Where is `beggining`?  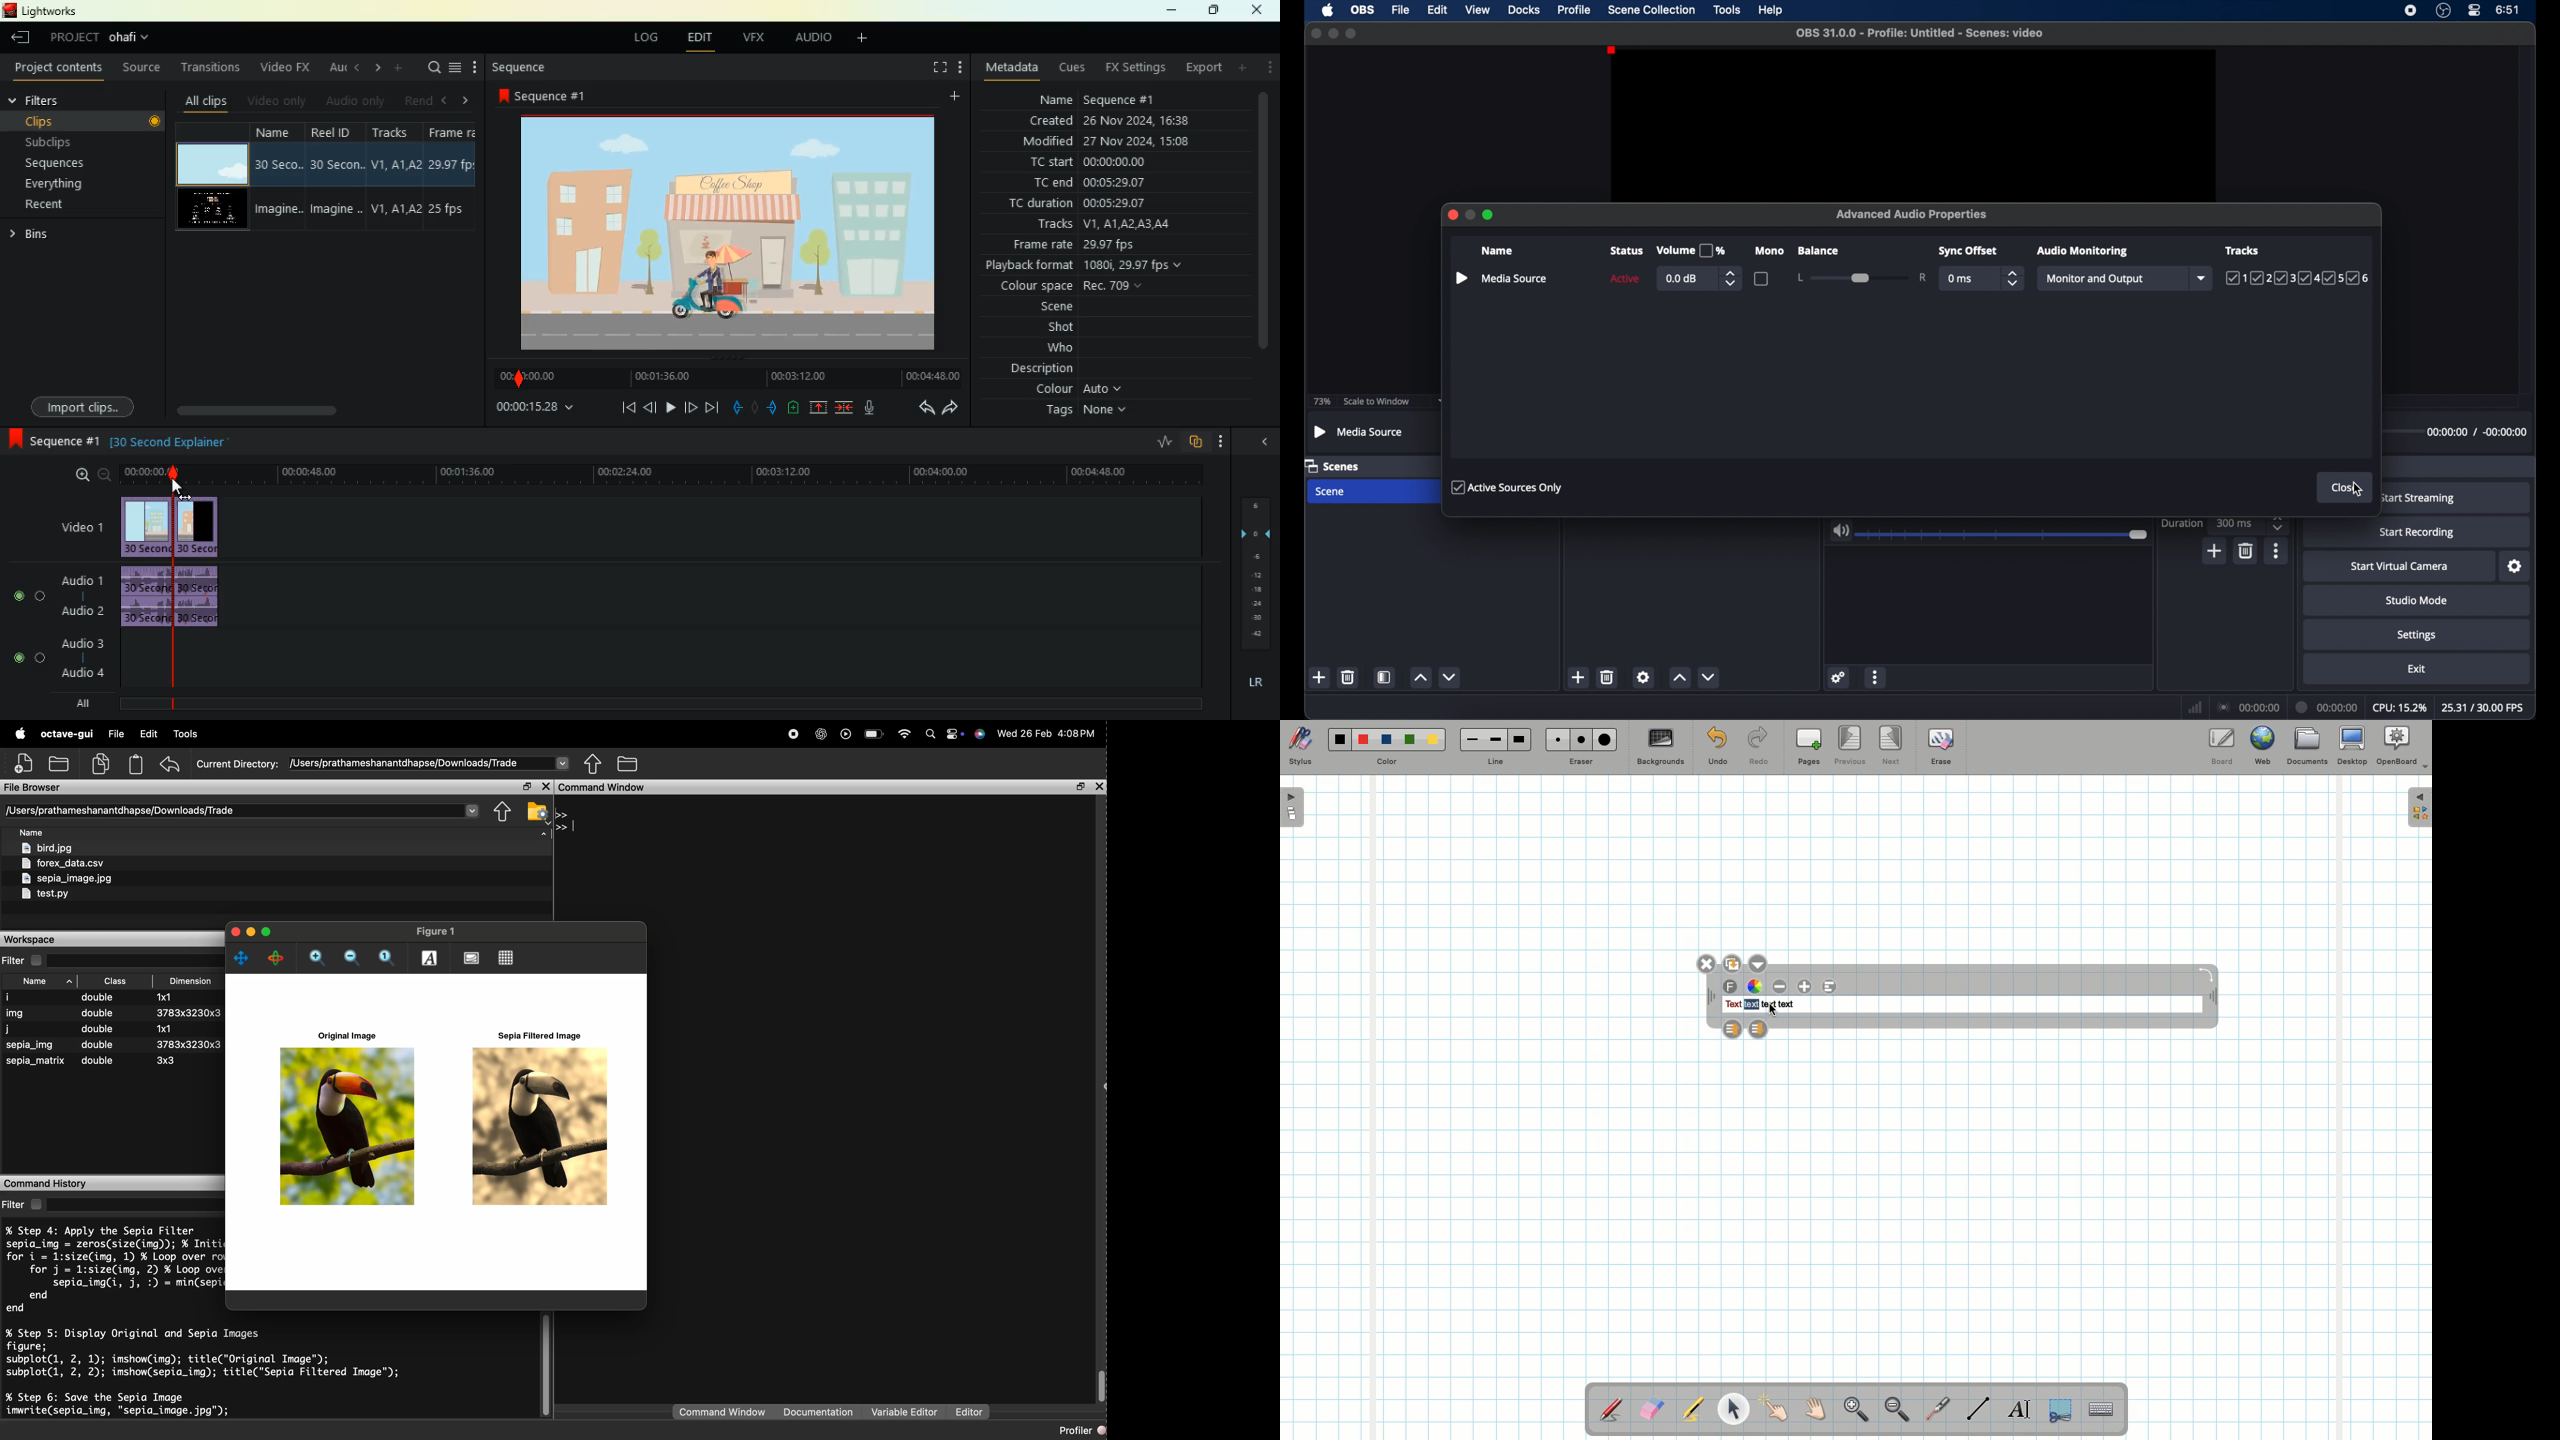 beggining is located at coordinates (619, 408).